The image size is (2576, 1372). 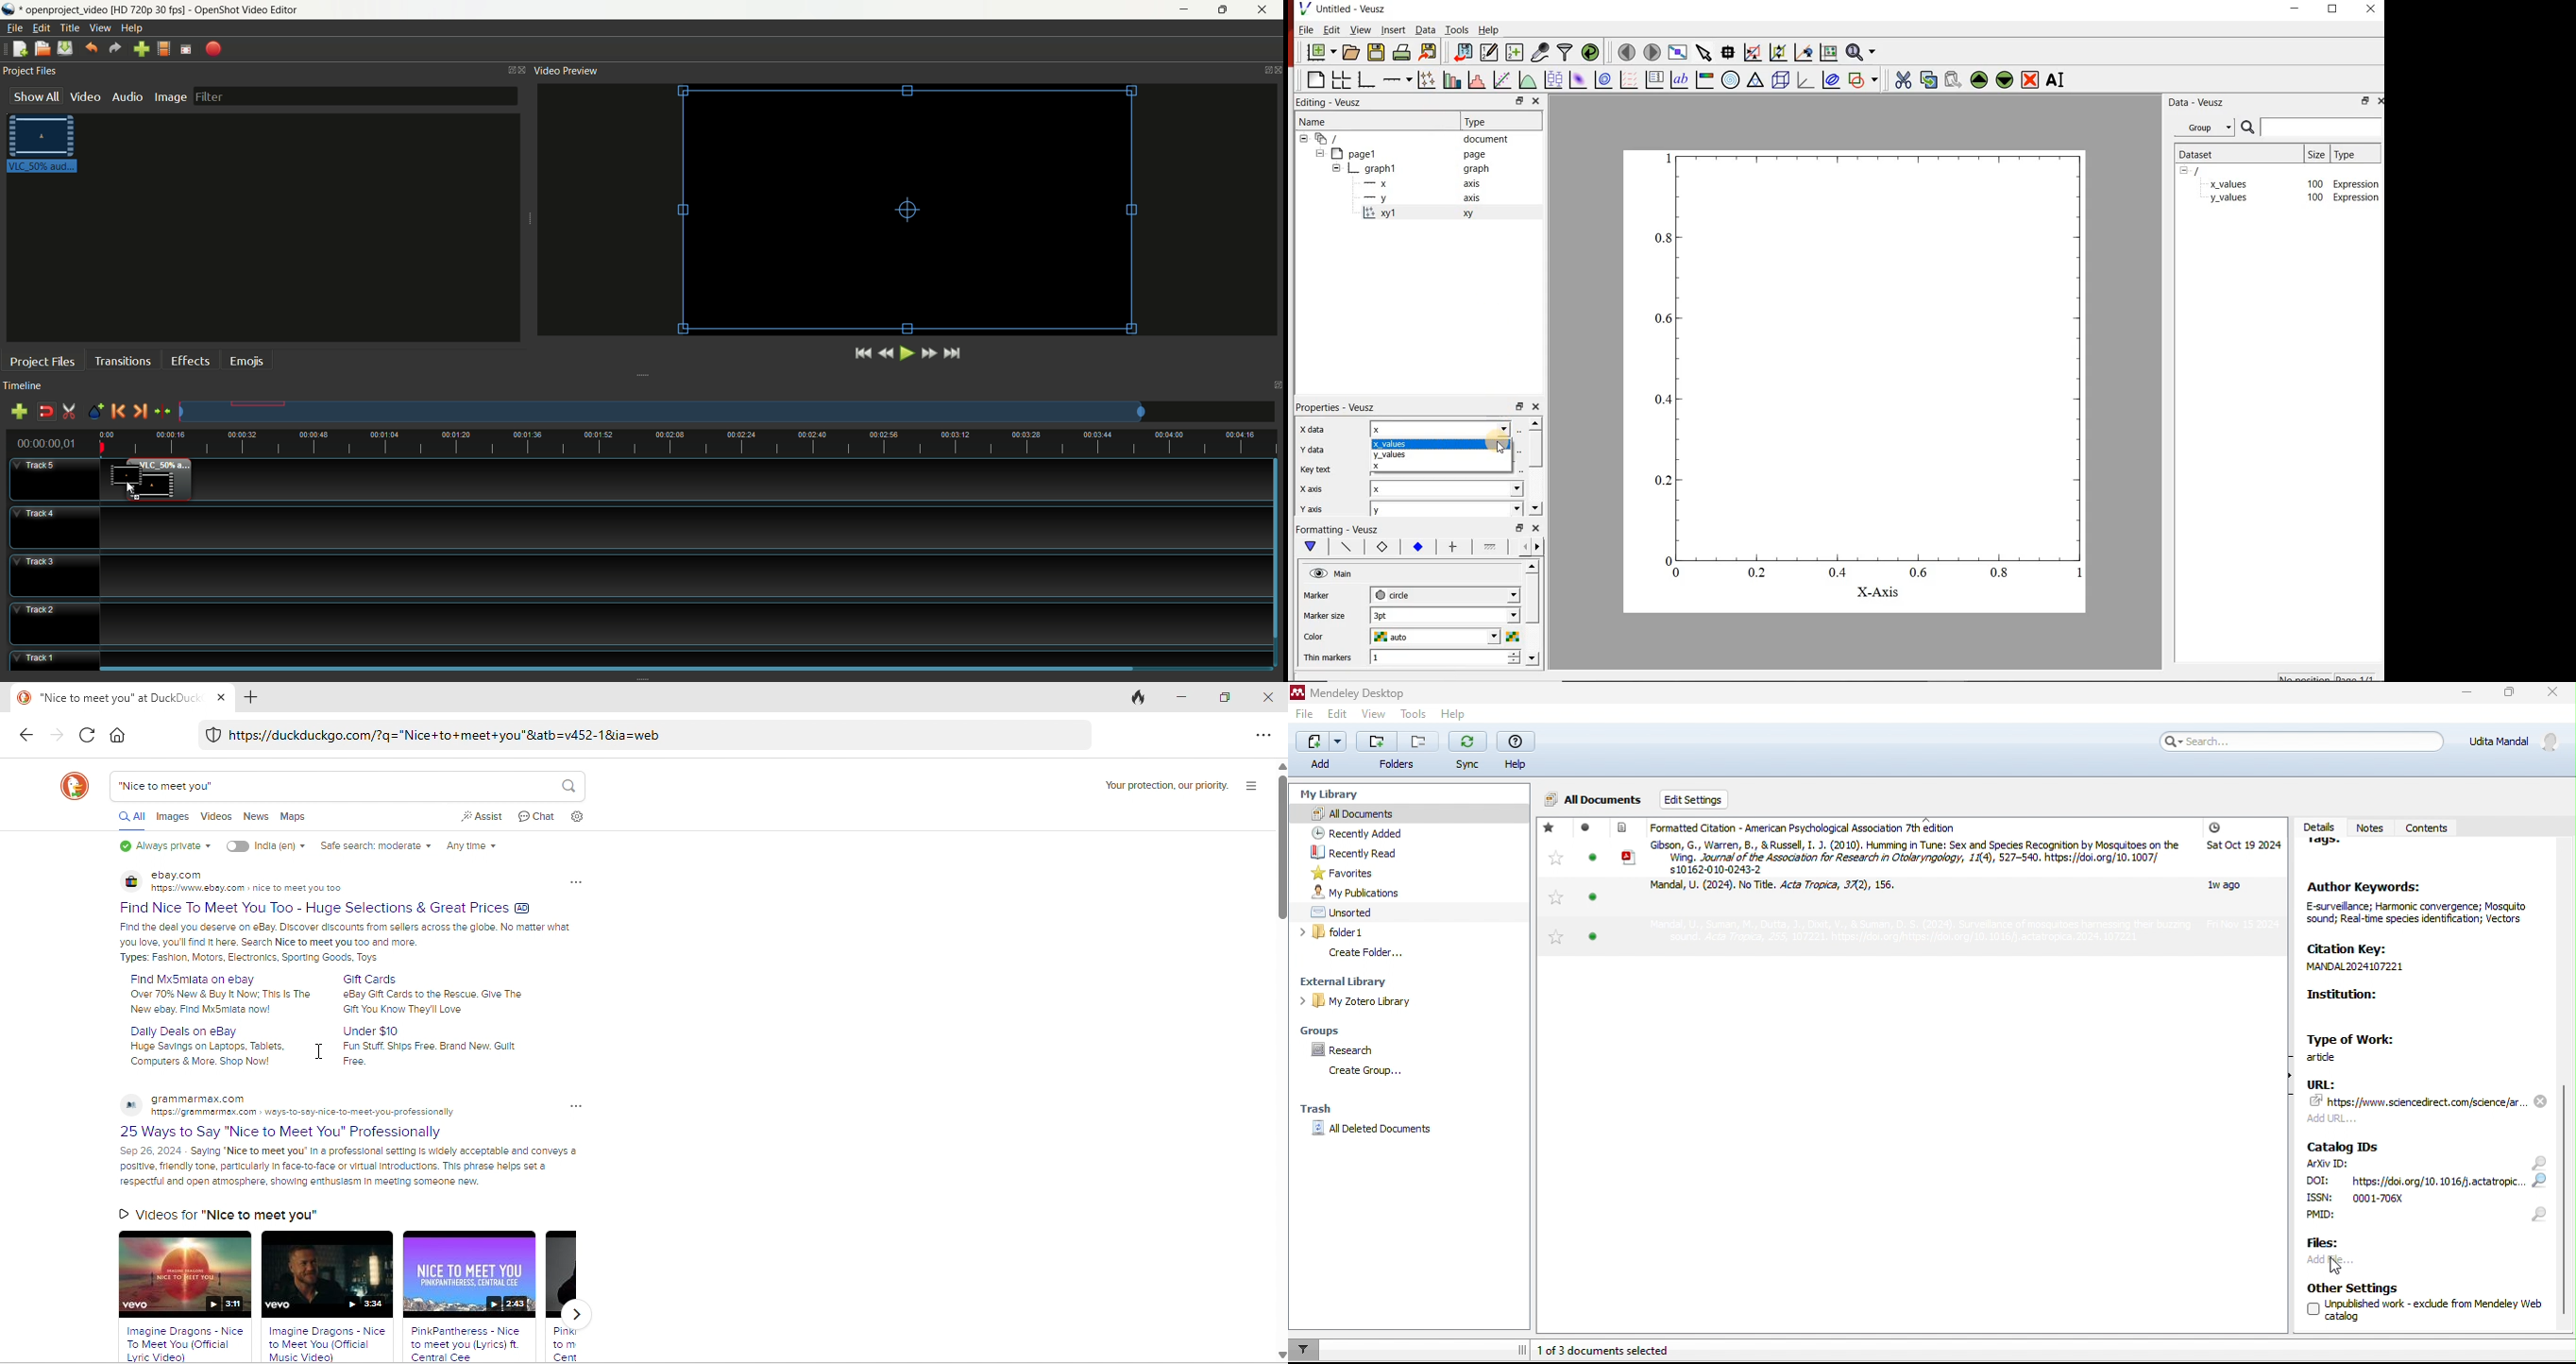 I want to click on PMID, so click(x=2351, y=1219).